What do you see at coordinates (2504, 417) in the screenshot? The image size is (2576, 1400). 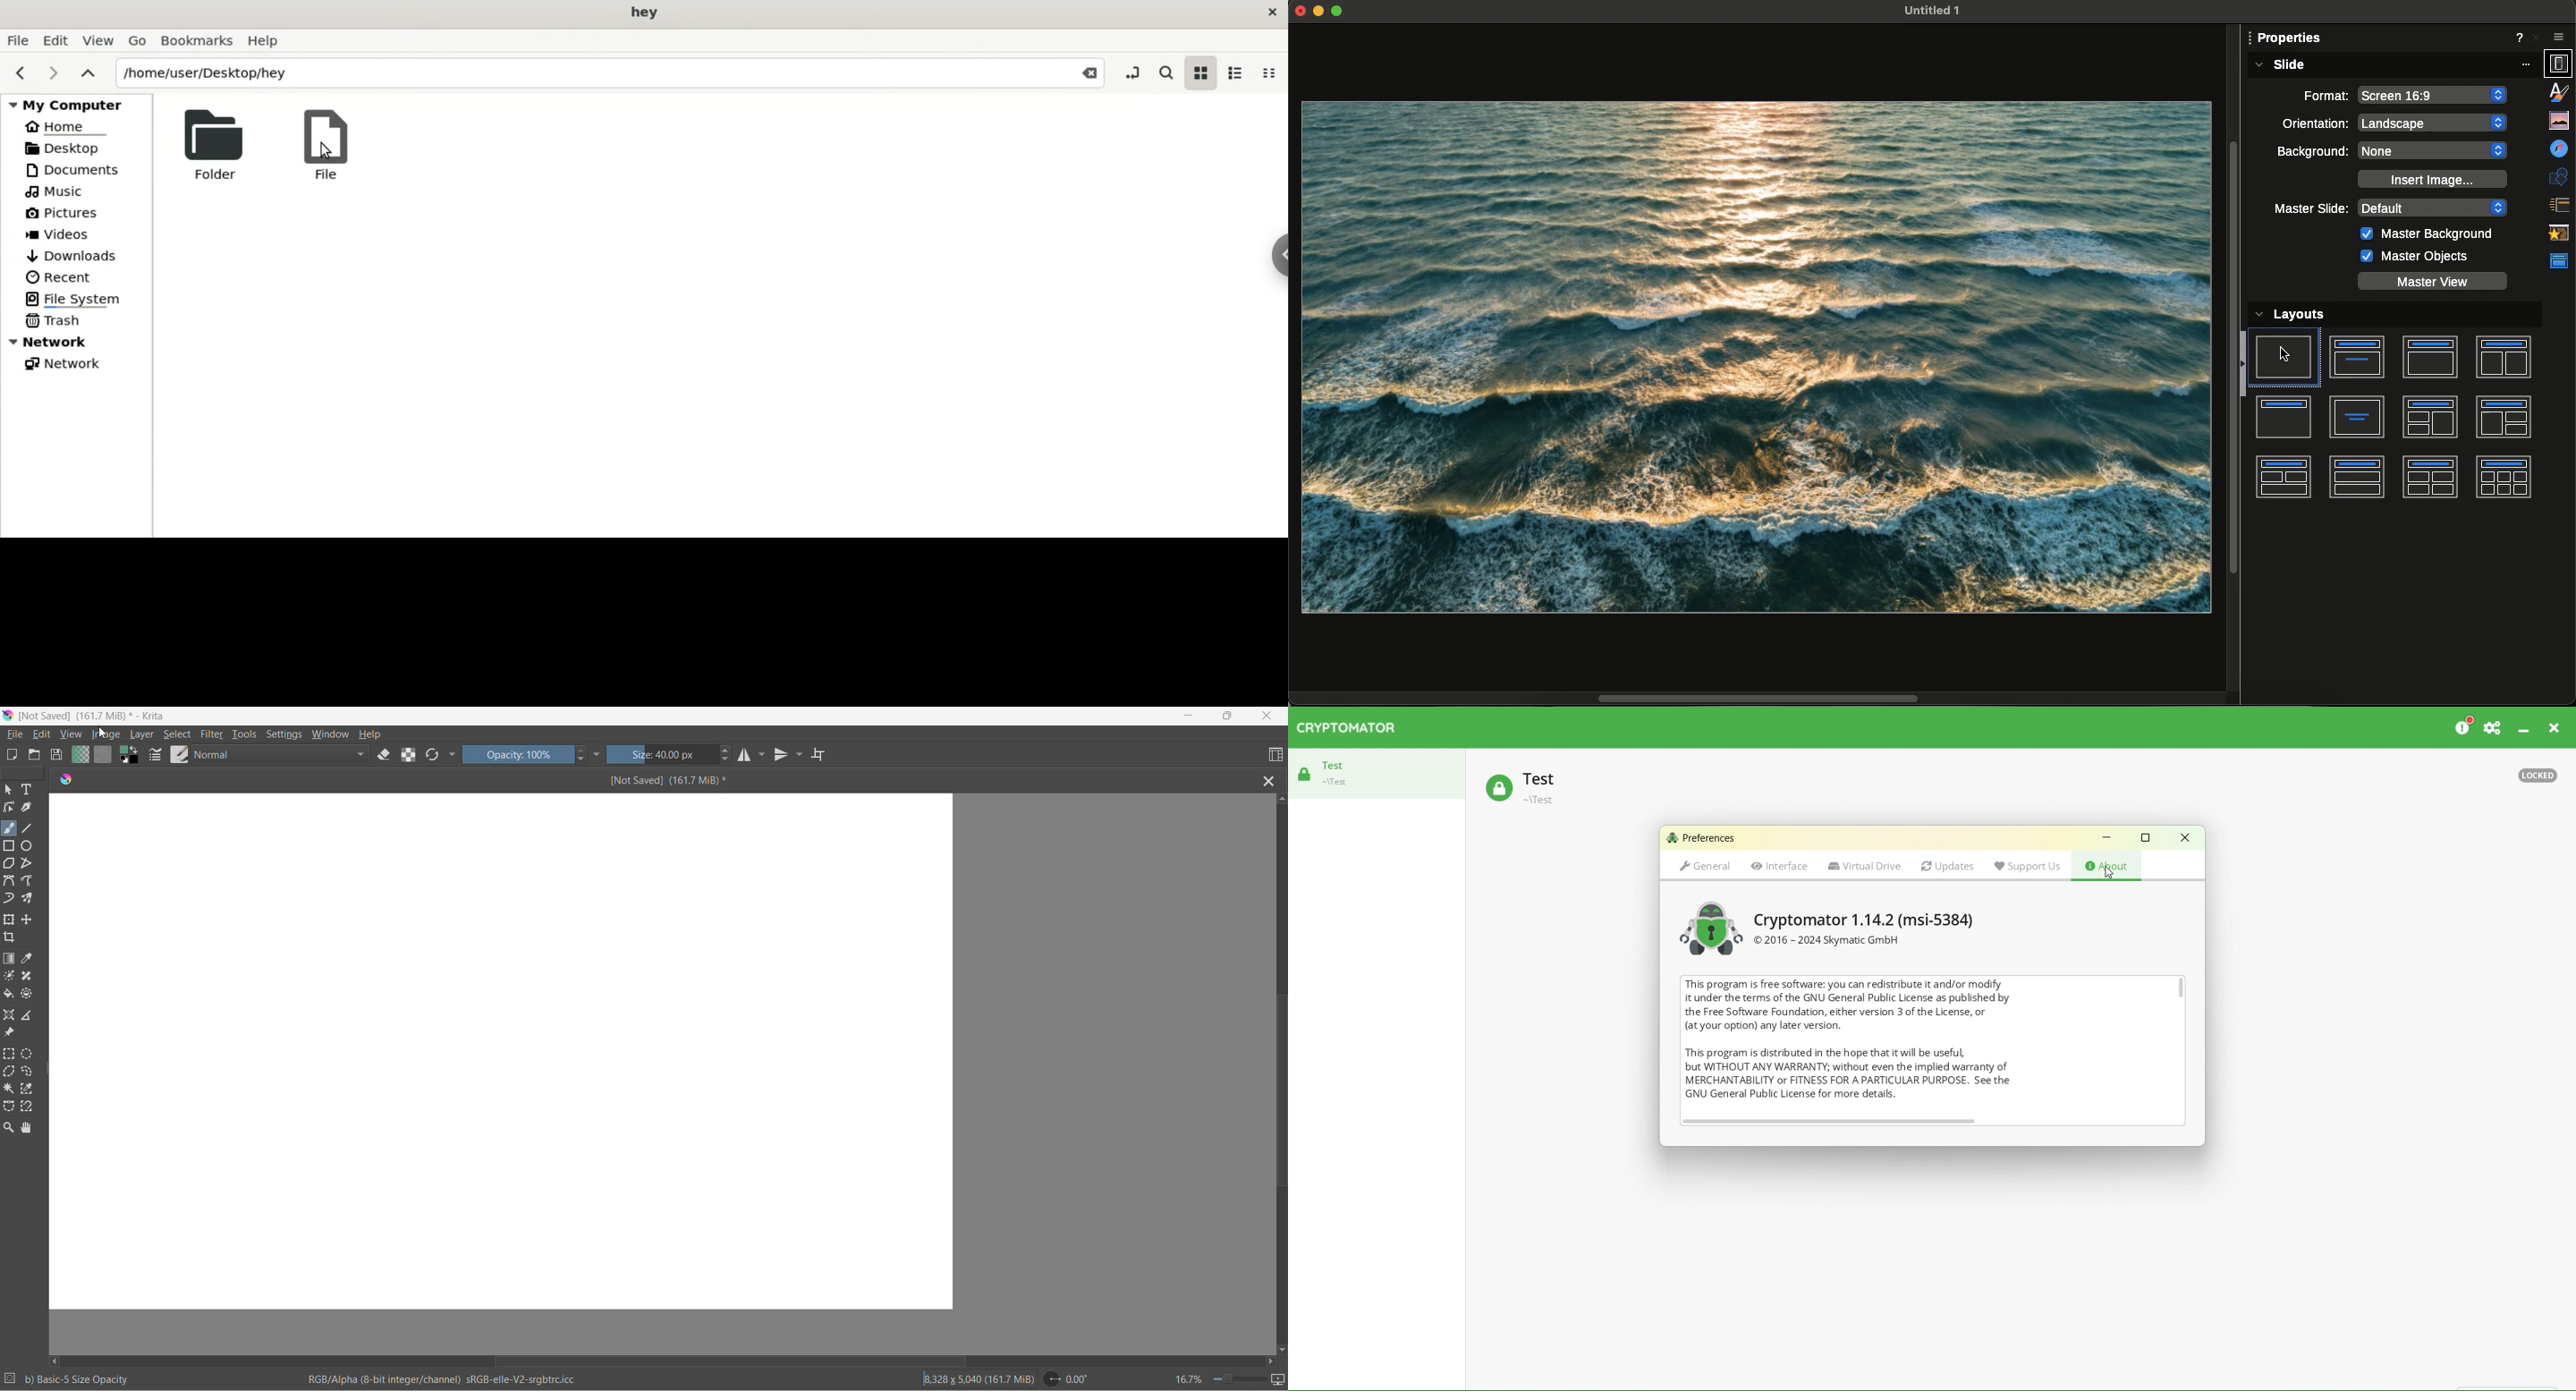 I see `Title and three boxes` at bounding box center [2504, 417].